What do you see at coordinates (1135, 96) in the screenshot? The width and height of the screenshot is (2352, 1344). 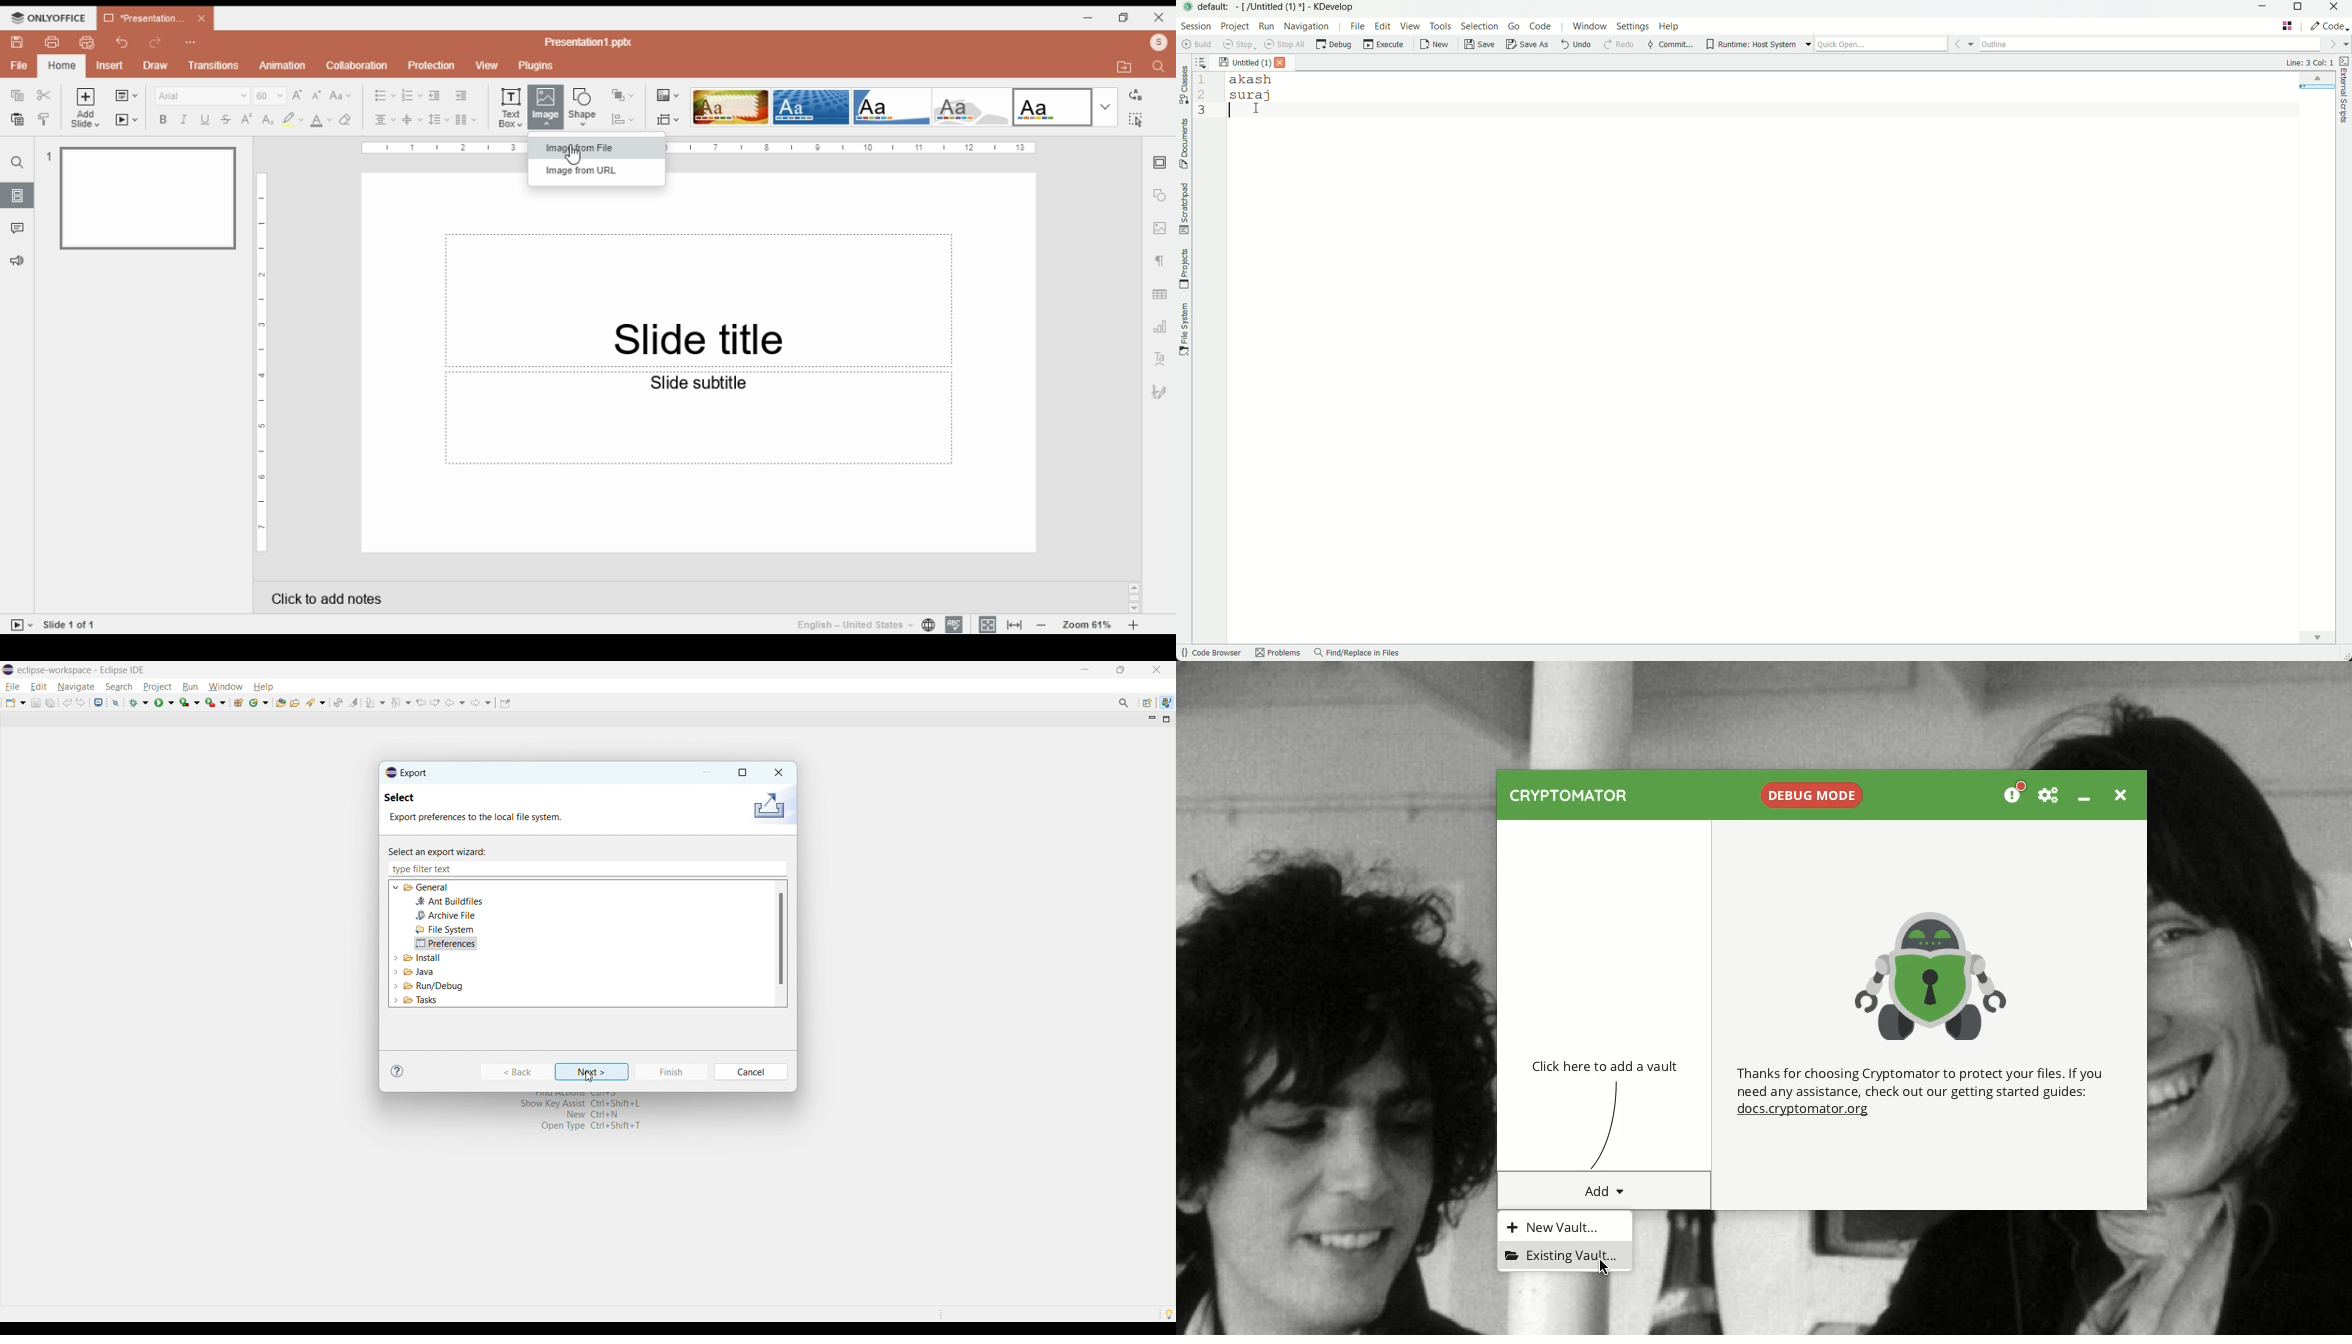 I see `replace` at bounding box center [1135, 96].